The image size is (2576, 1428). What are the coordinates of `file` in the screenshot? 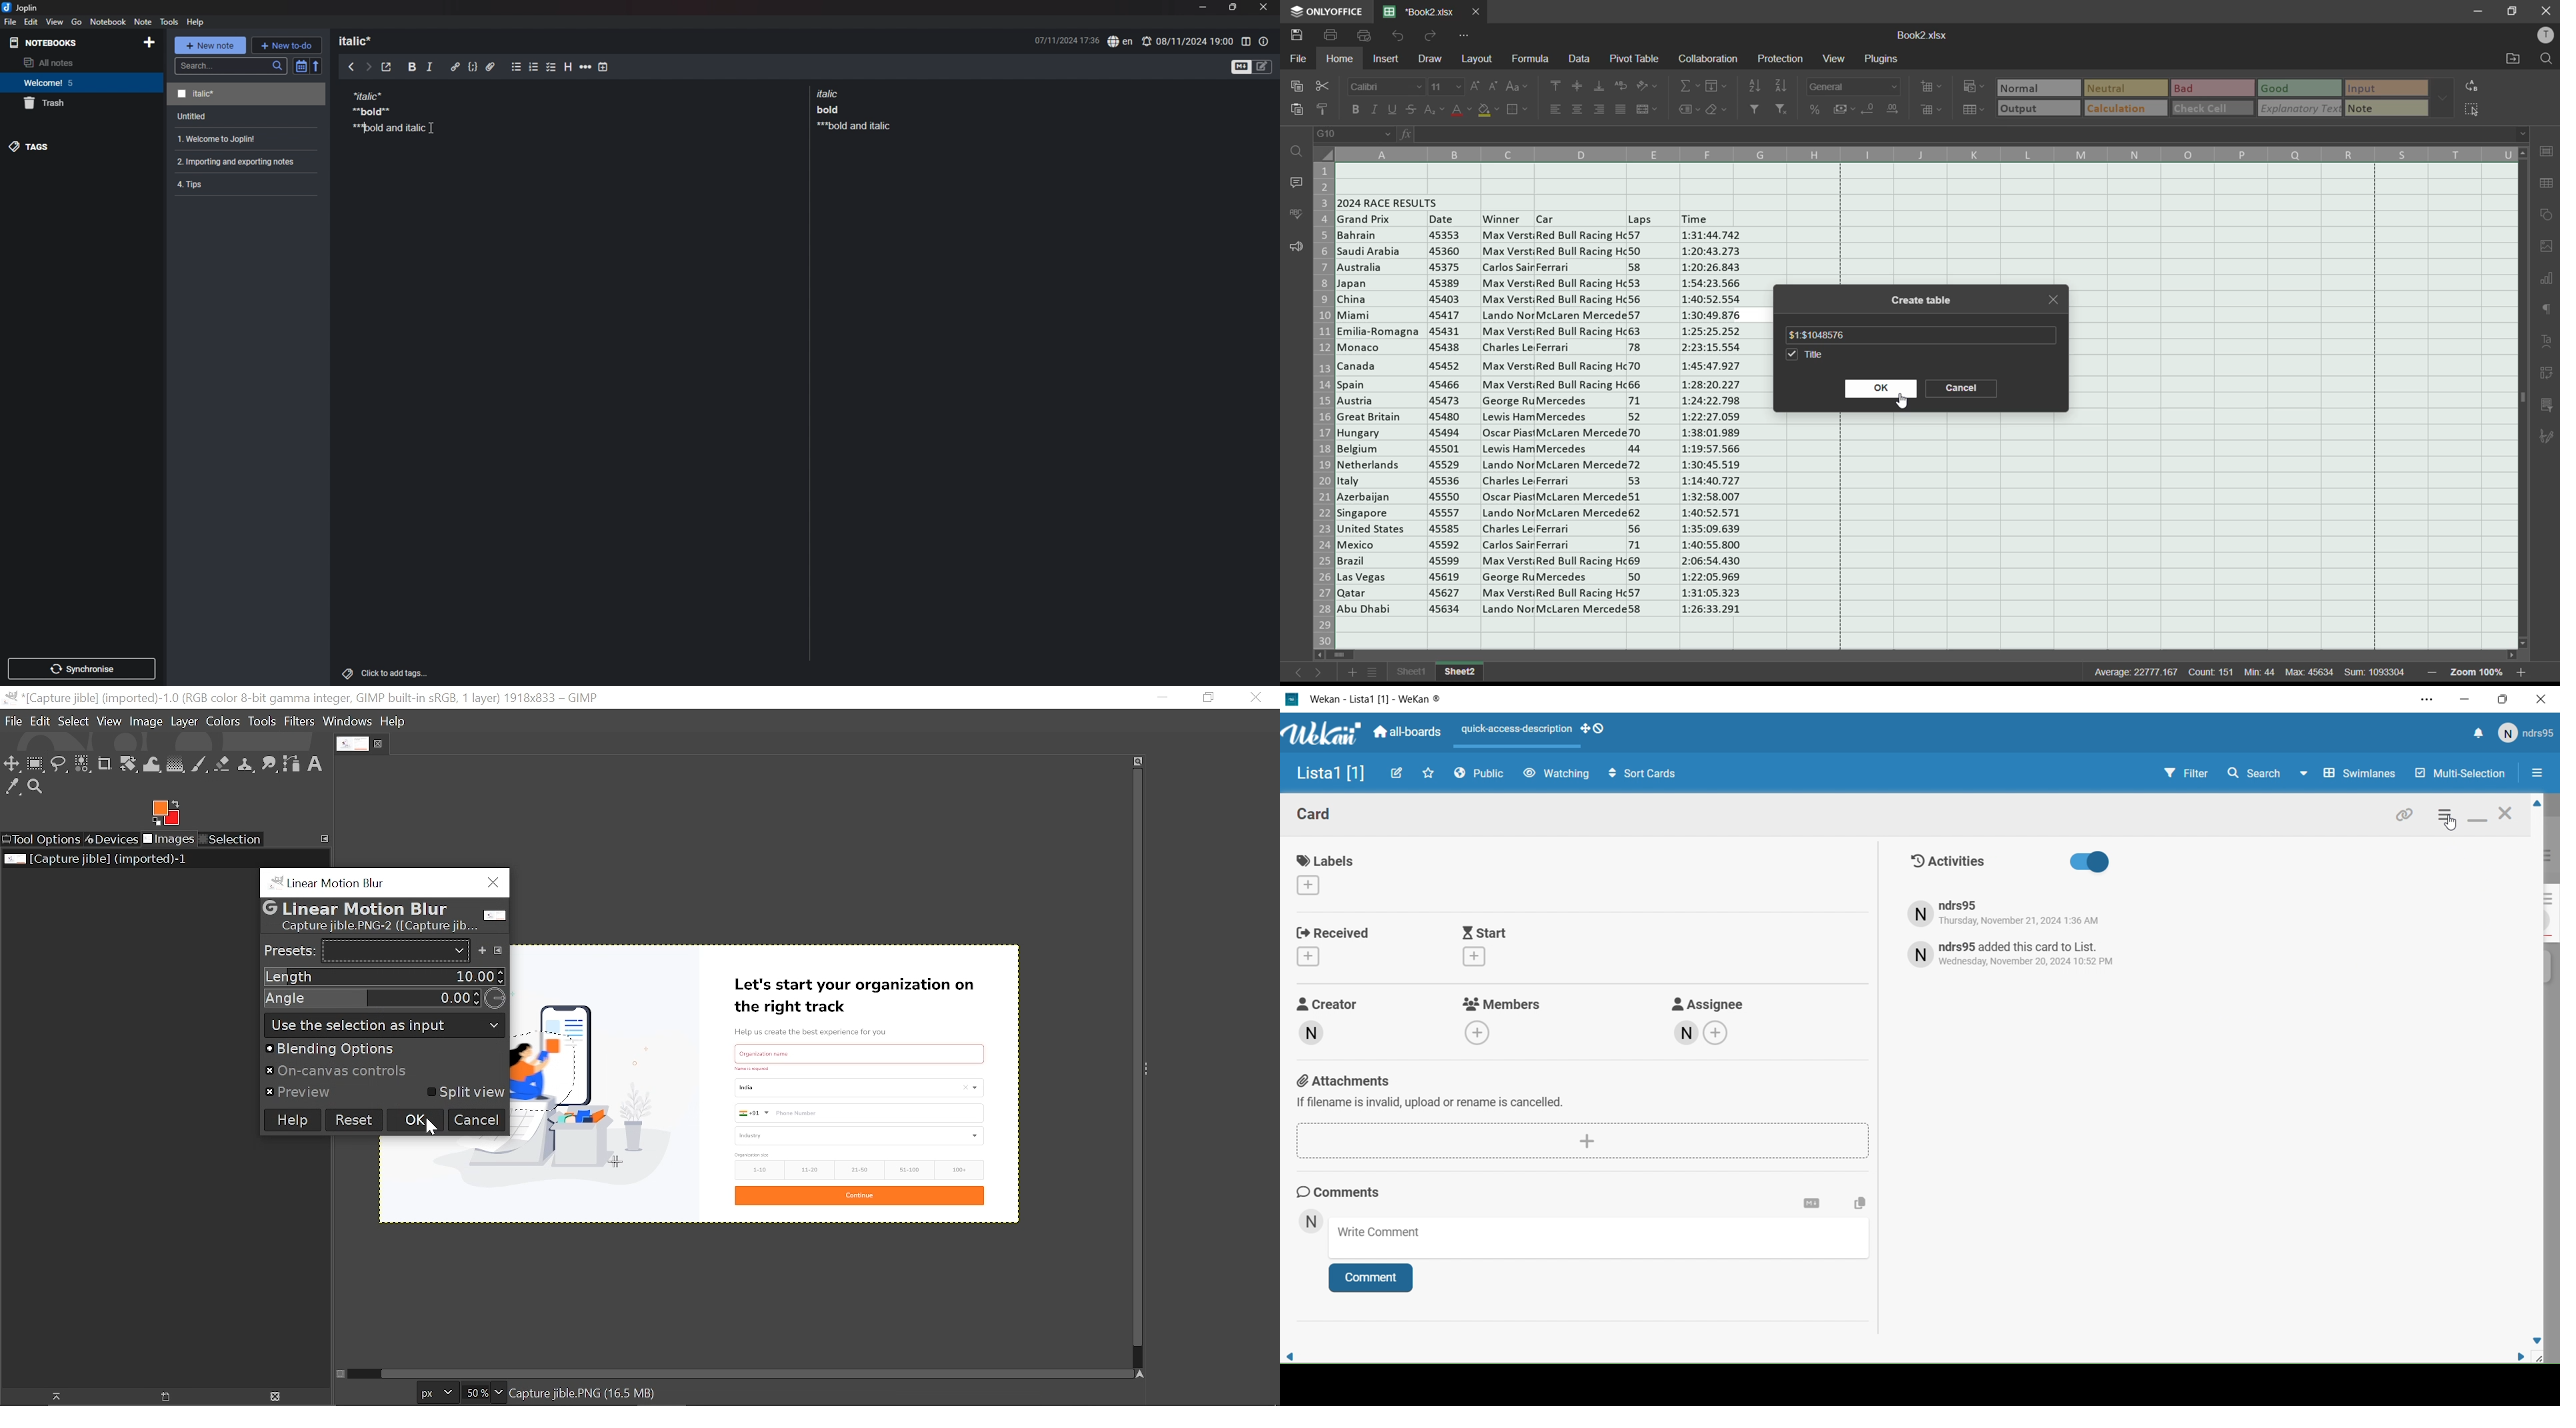 It's located at (1299, 57).